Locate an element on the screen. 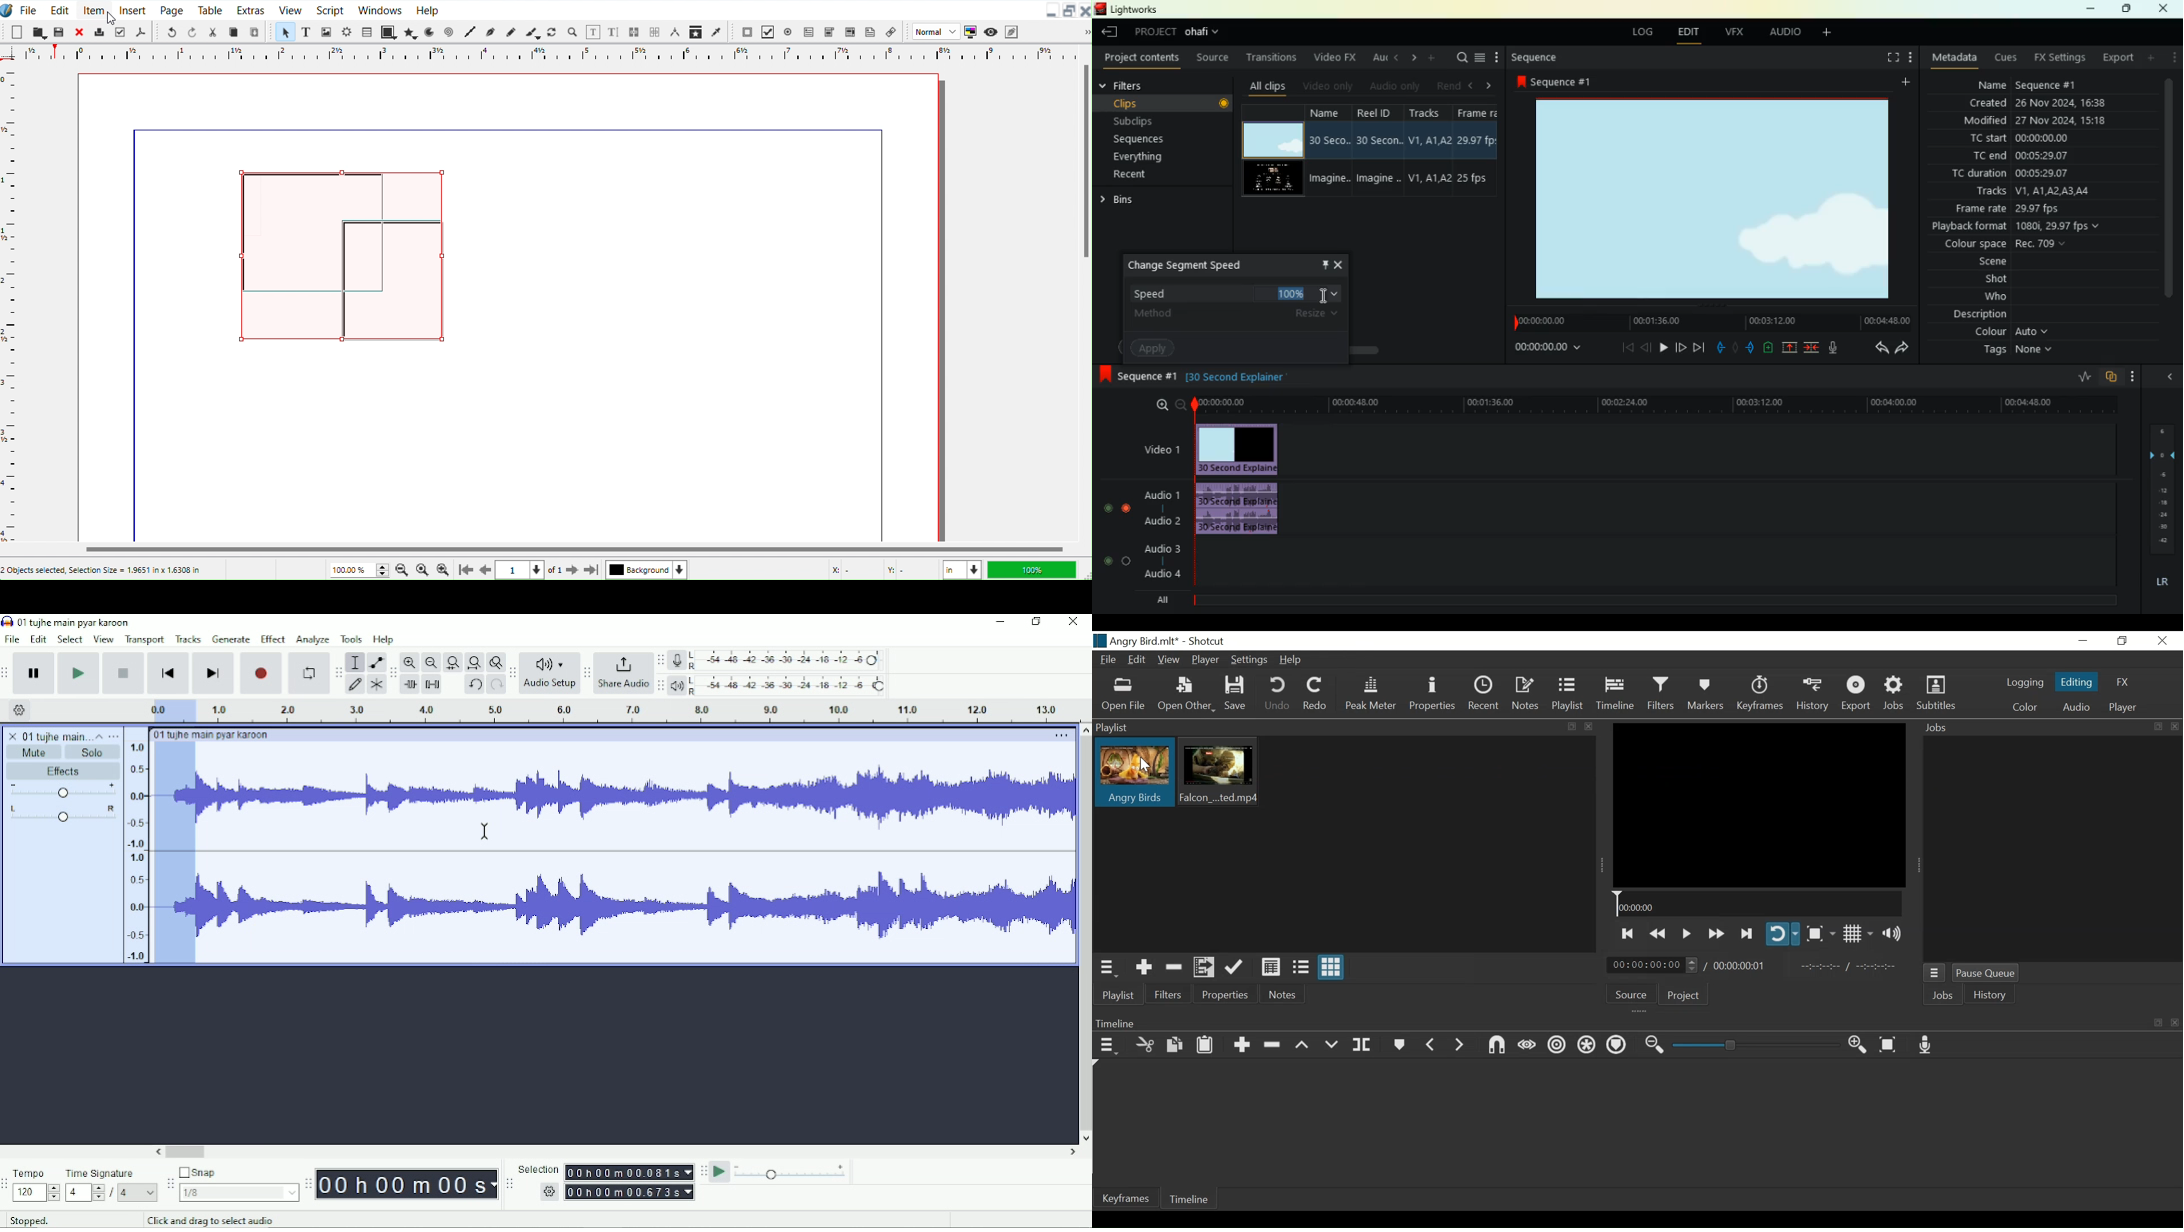  Edit text with story editor is located at coordinates (615, 32).